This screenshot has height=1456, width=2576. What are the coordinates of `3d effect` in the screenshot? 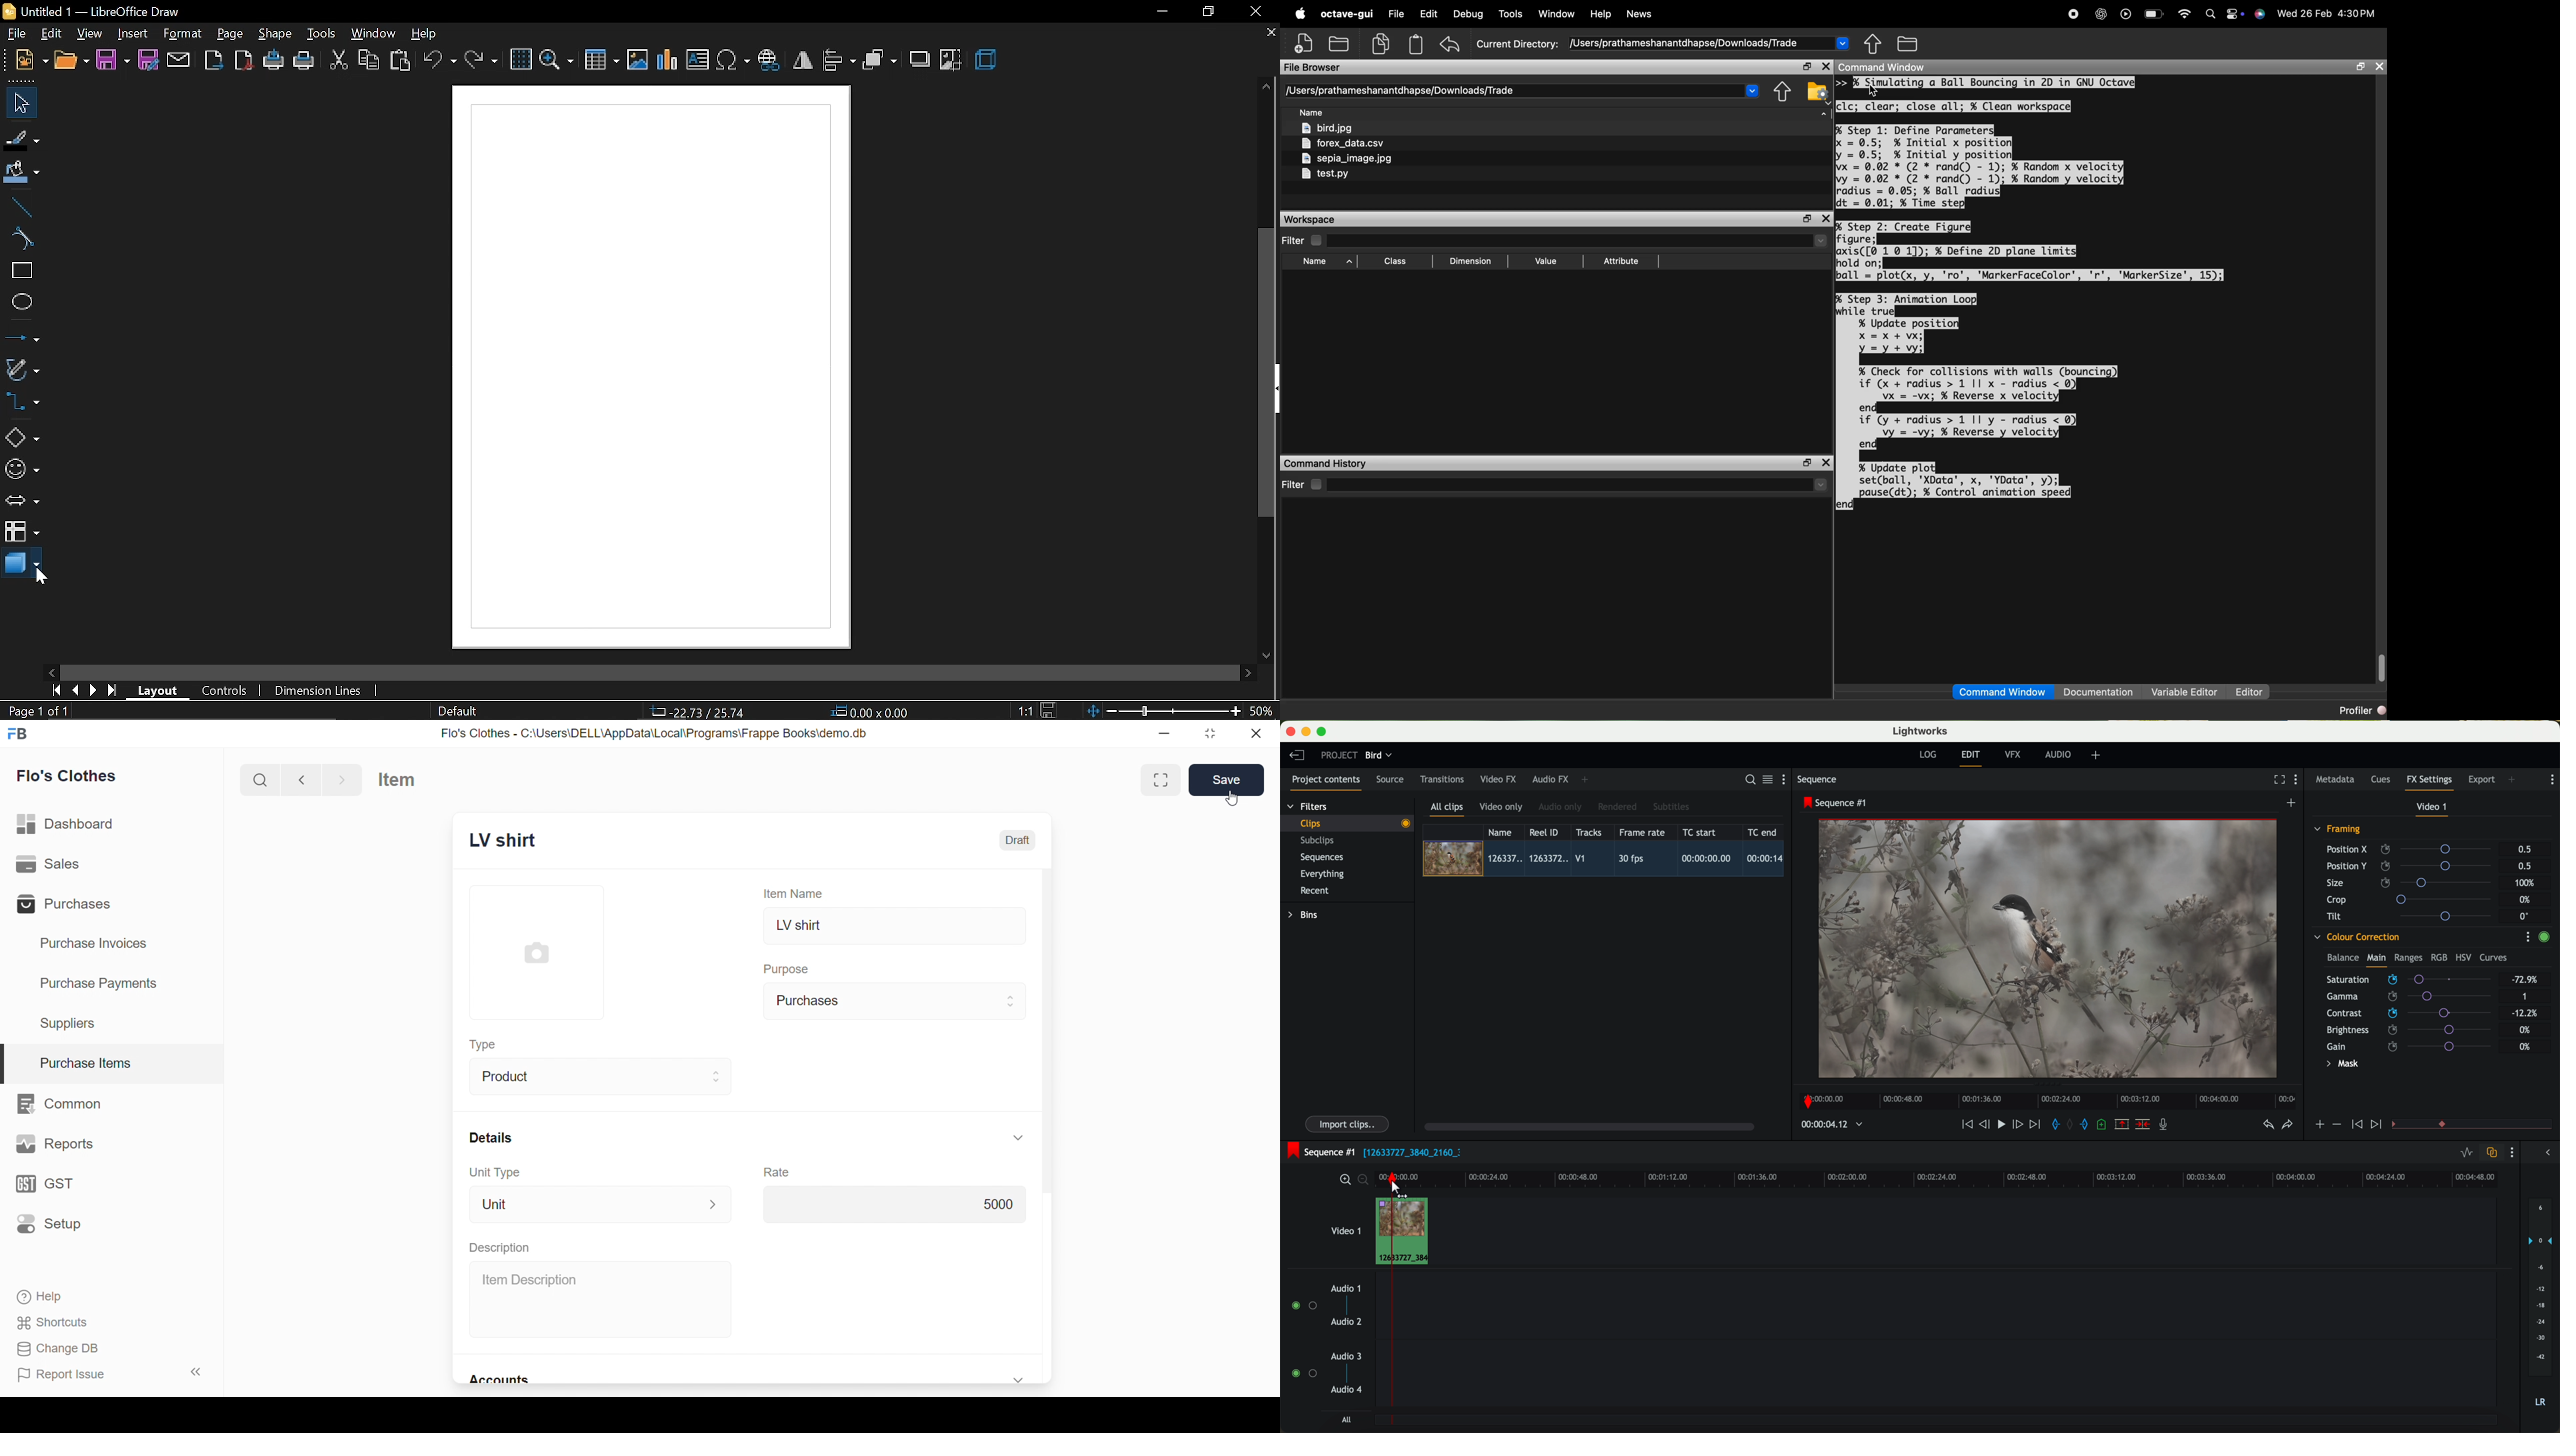 It's located at (987, 60).